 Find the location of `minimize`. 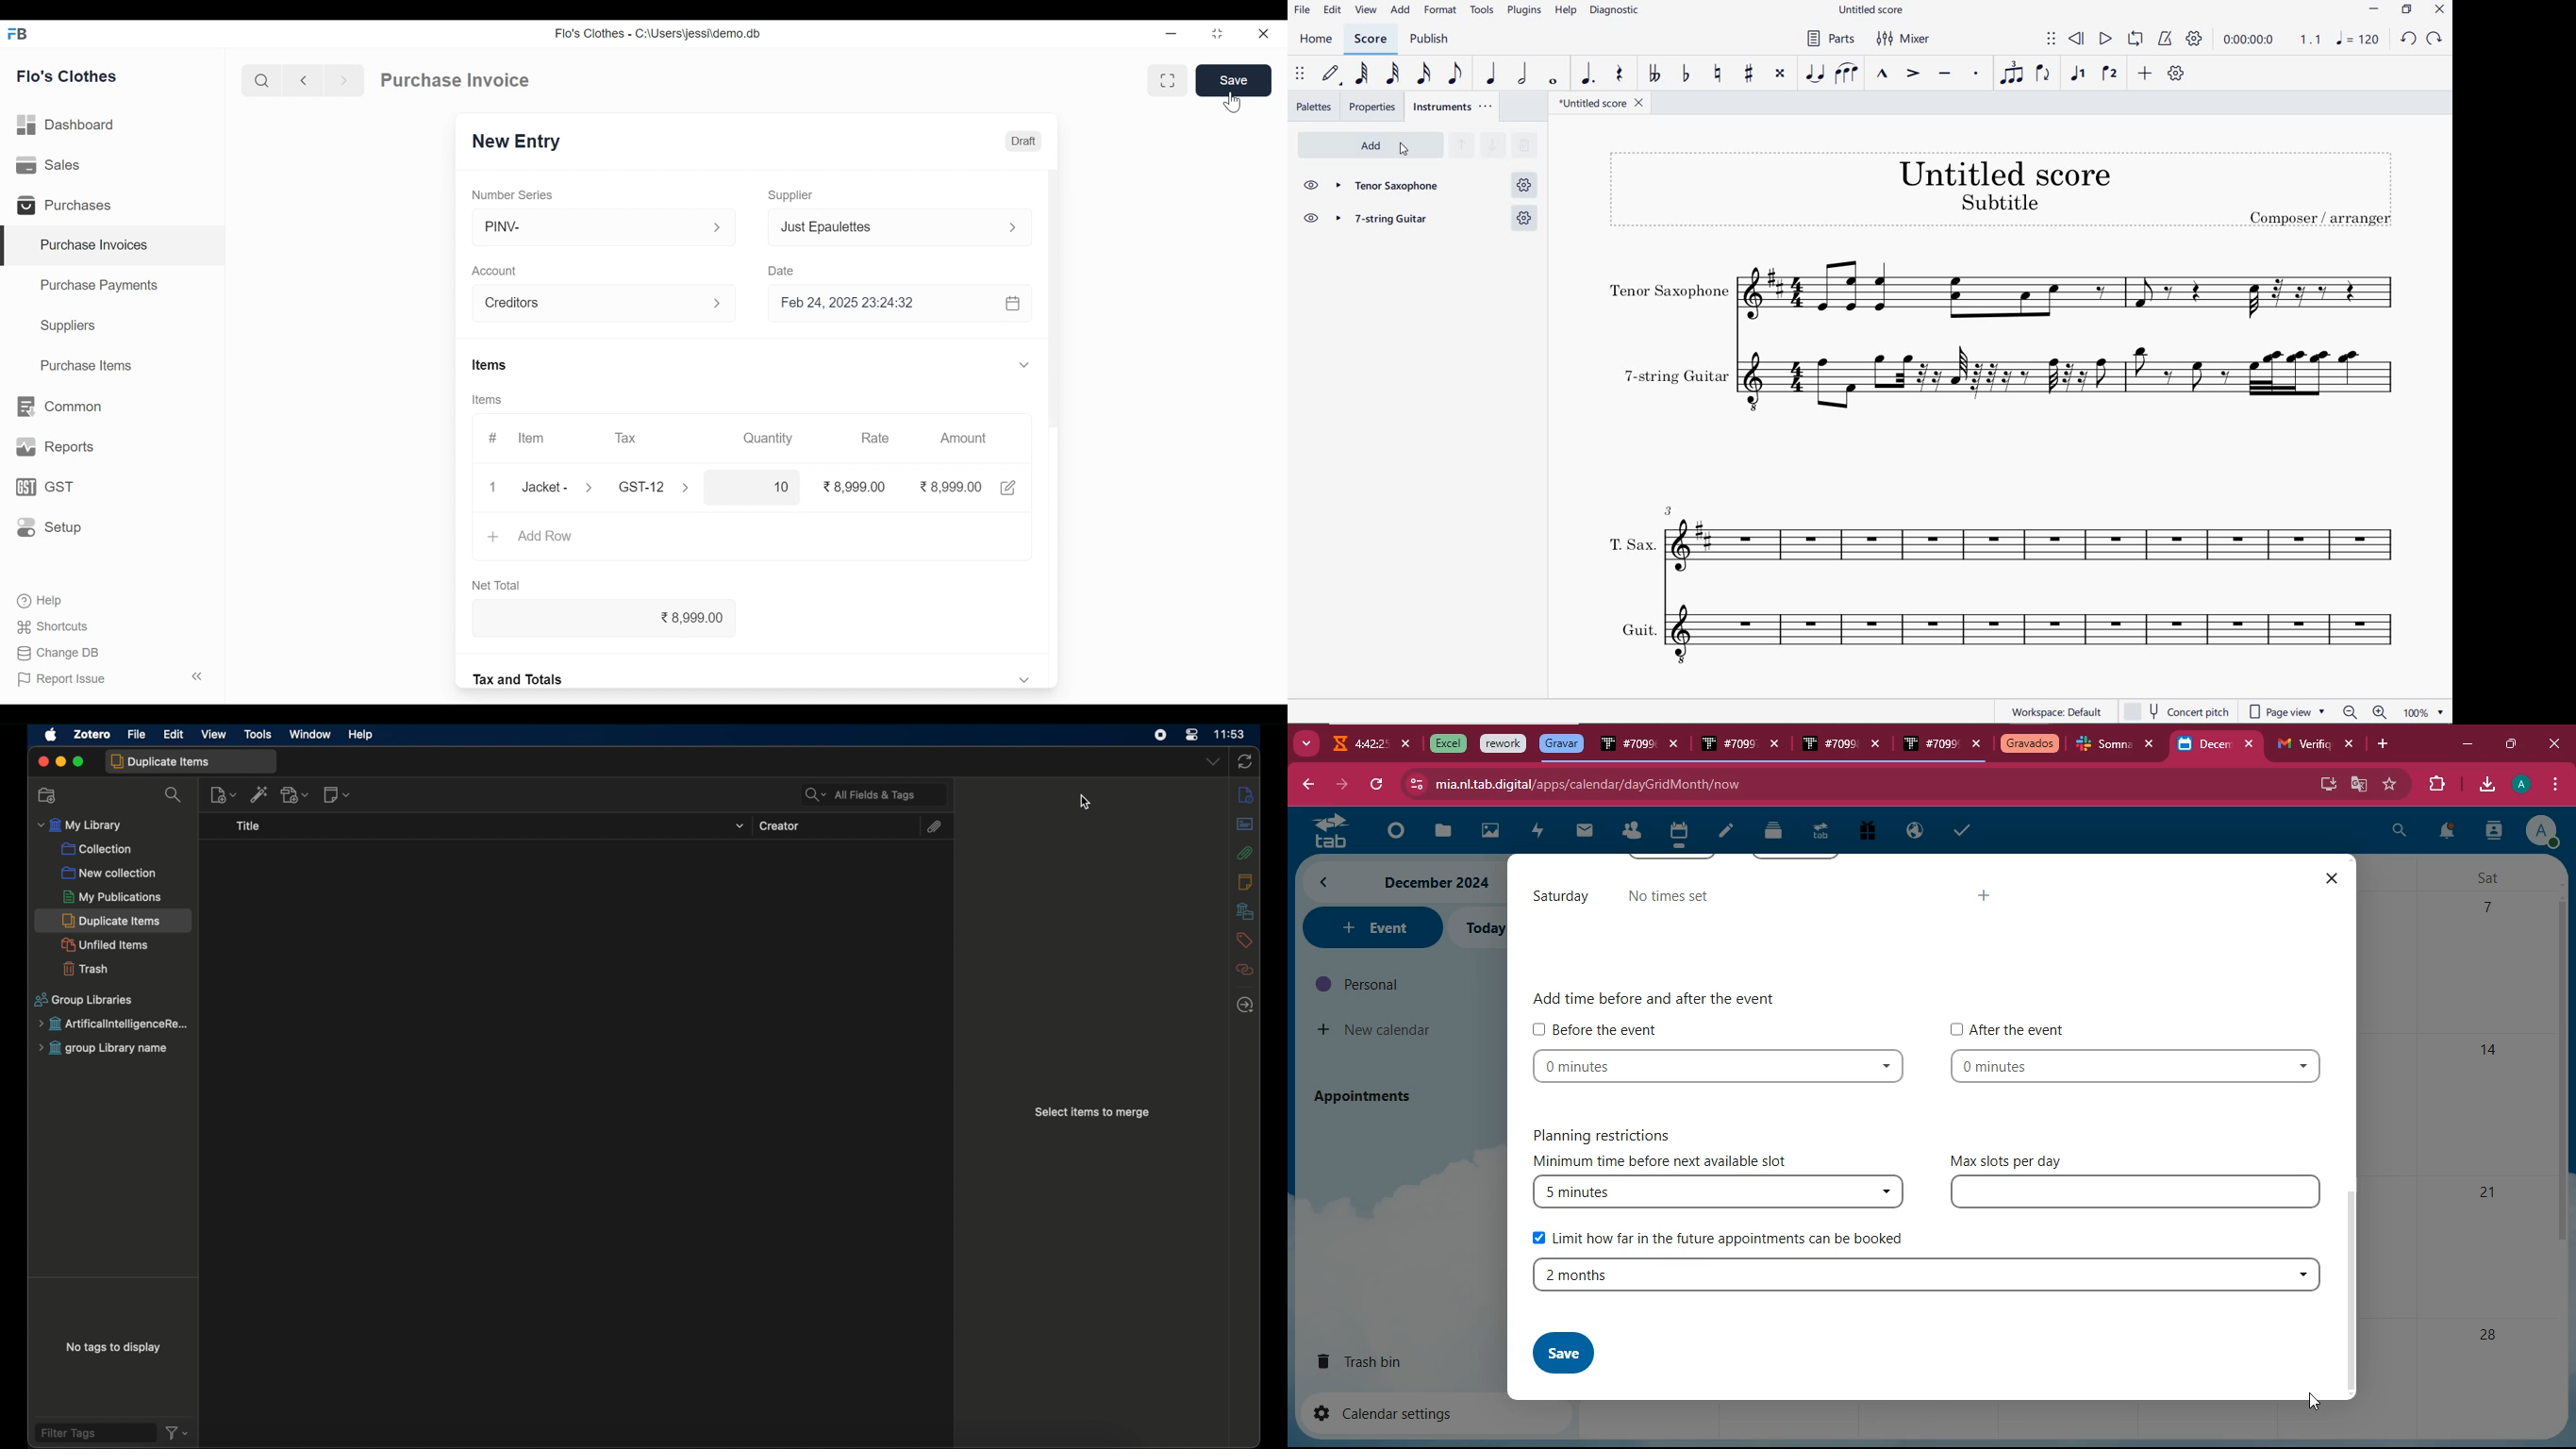

minimize is located at coordinates (60, 761).